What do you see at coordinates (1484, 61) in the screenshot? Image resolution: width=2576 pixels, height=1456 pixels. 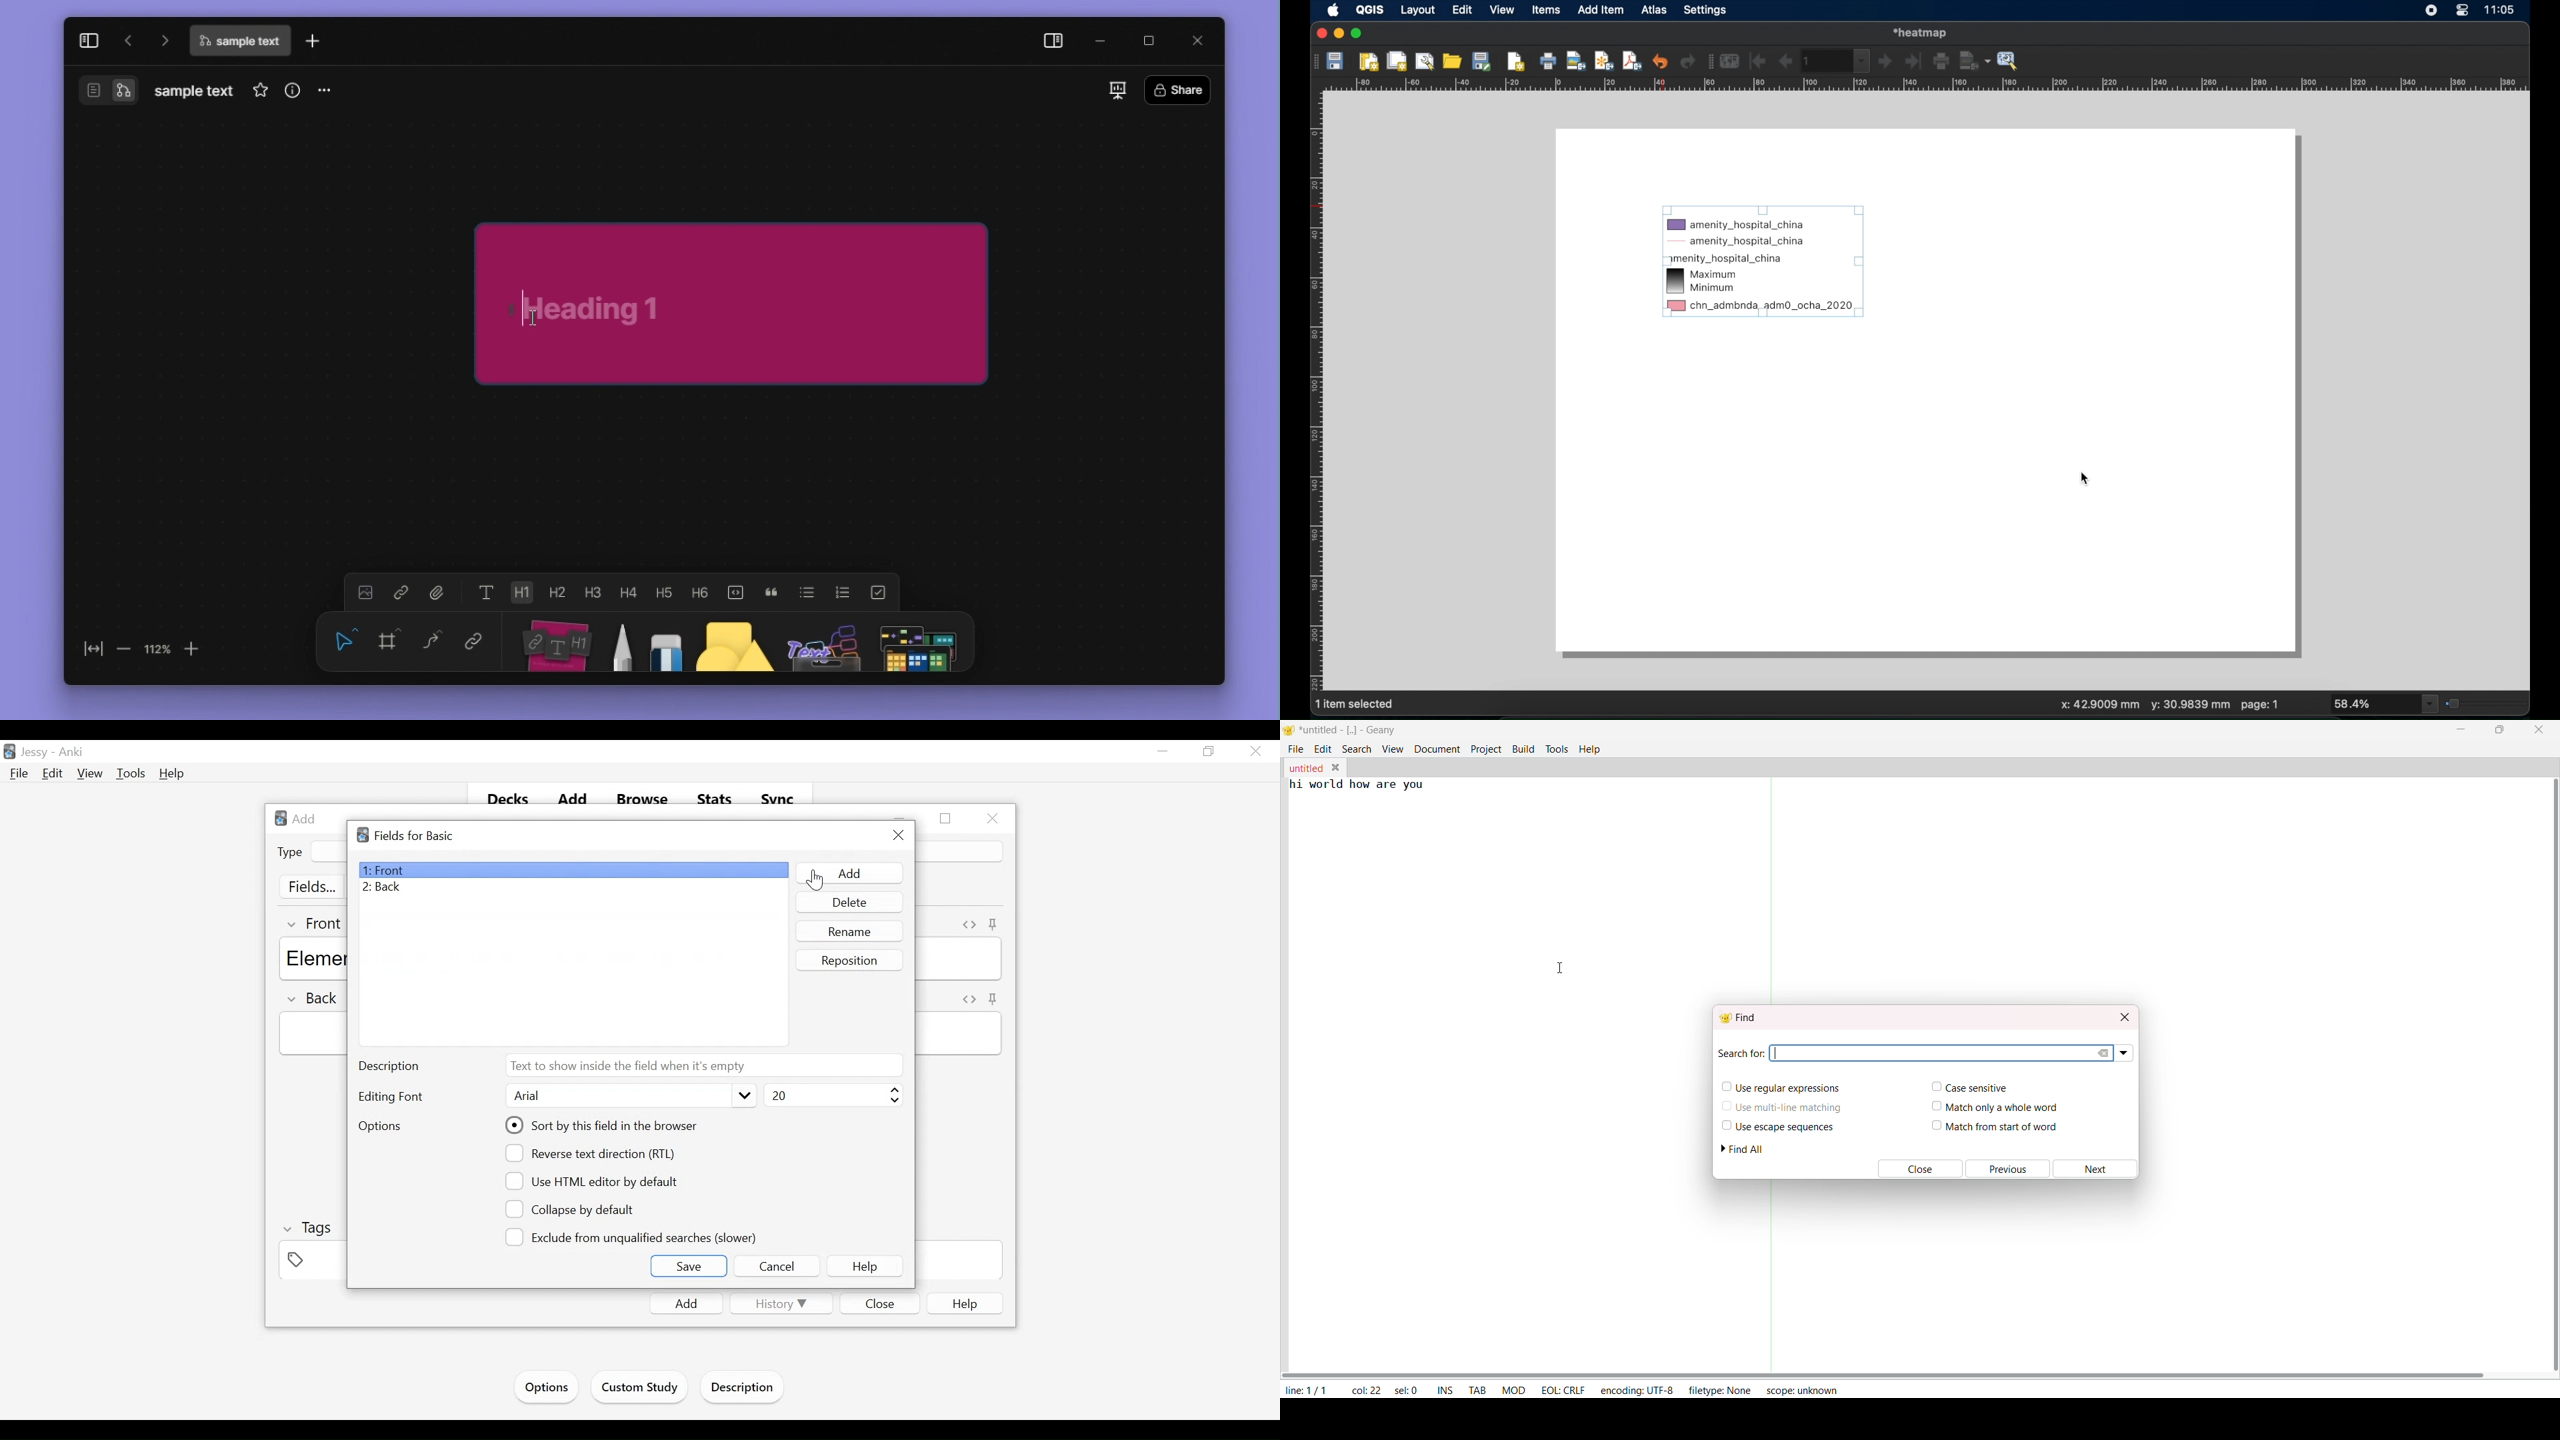 I see `saves template` at bounding box center [1484, 61].